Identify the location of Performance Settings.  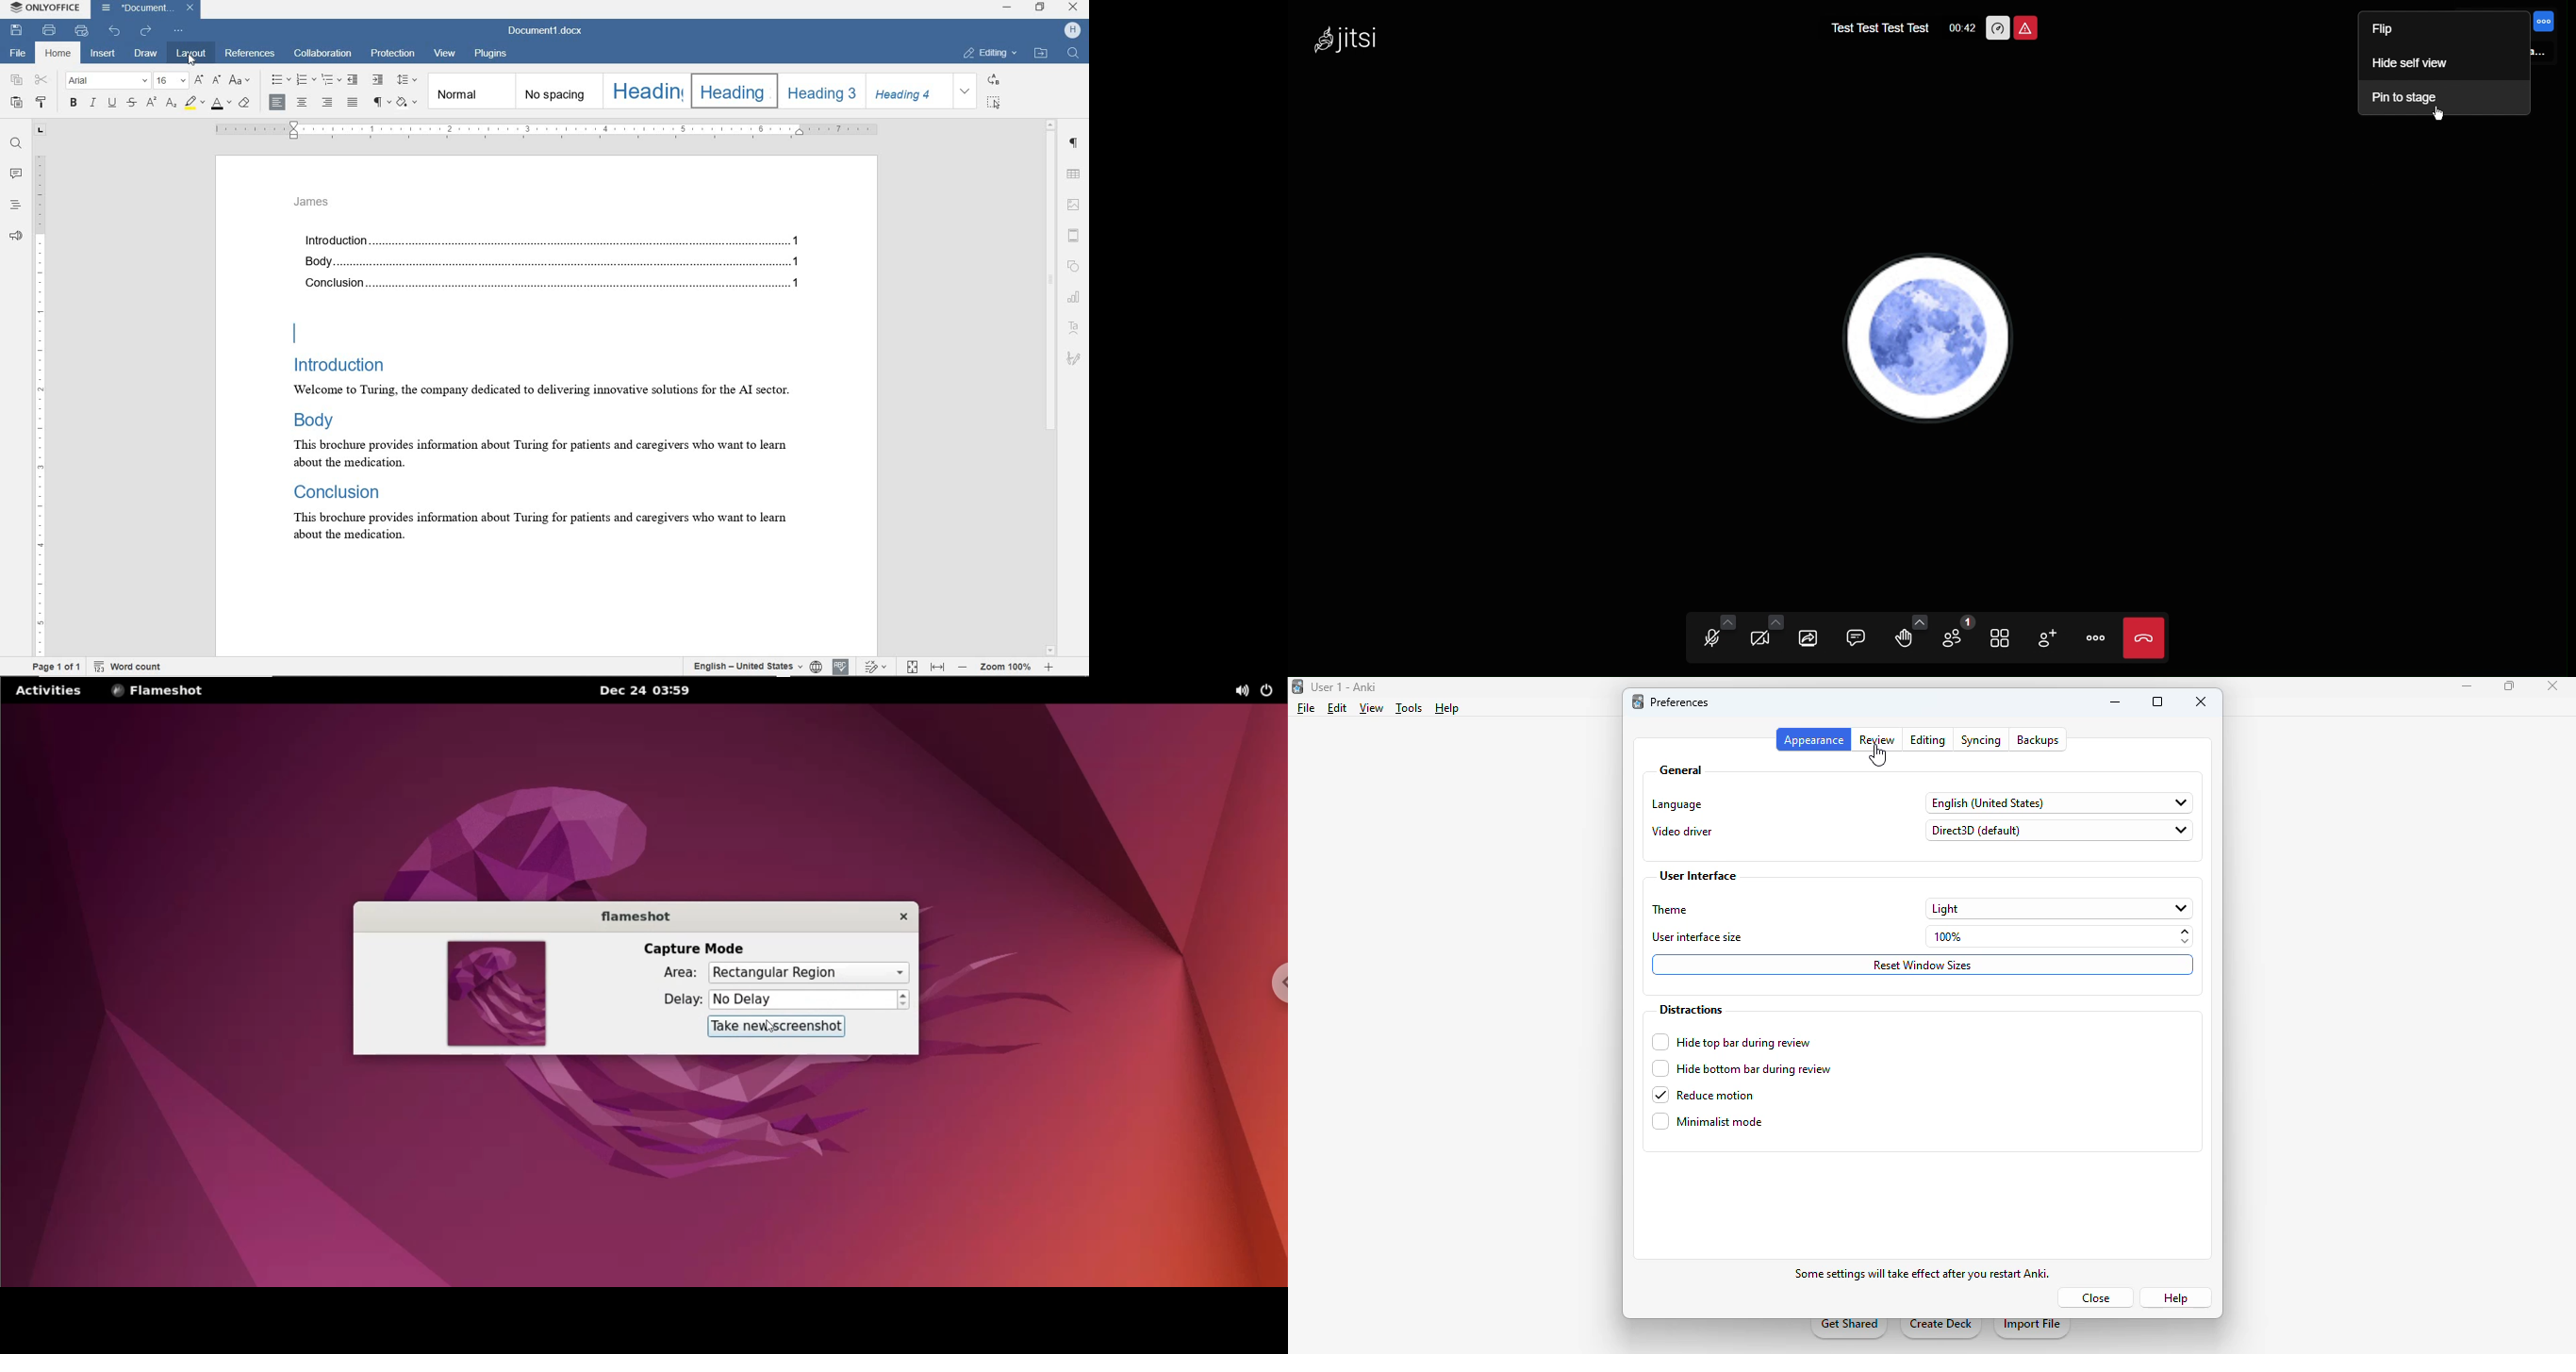
(1998, 27).